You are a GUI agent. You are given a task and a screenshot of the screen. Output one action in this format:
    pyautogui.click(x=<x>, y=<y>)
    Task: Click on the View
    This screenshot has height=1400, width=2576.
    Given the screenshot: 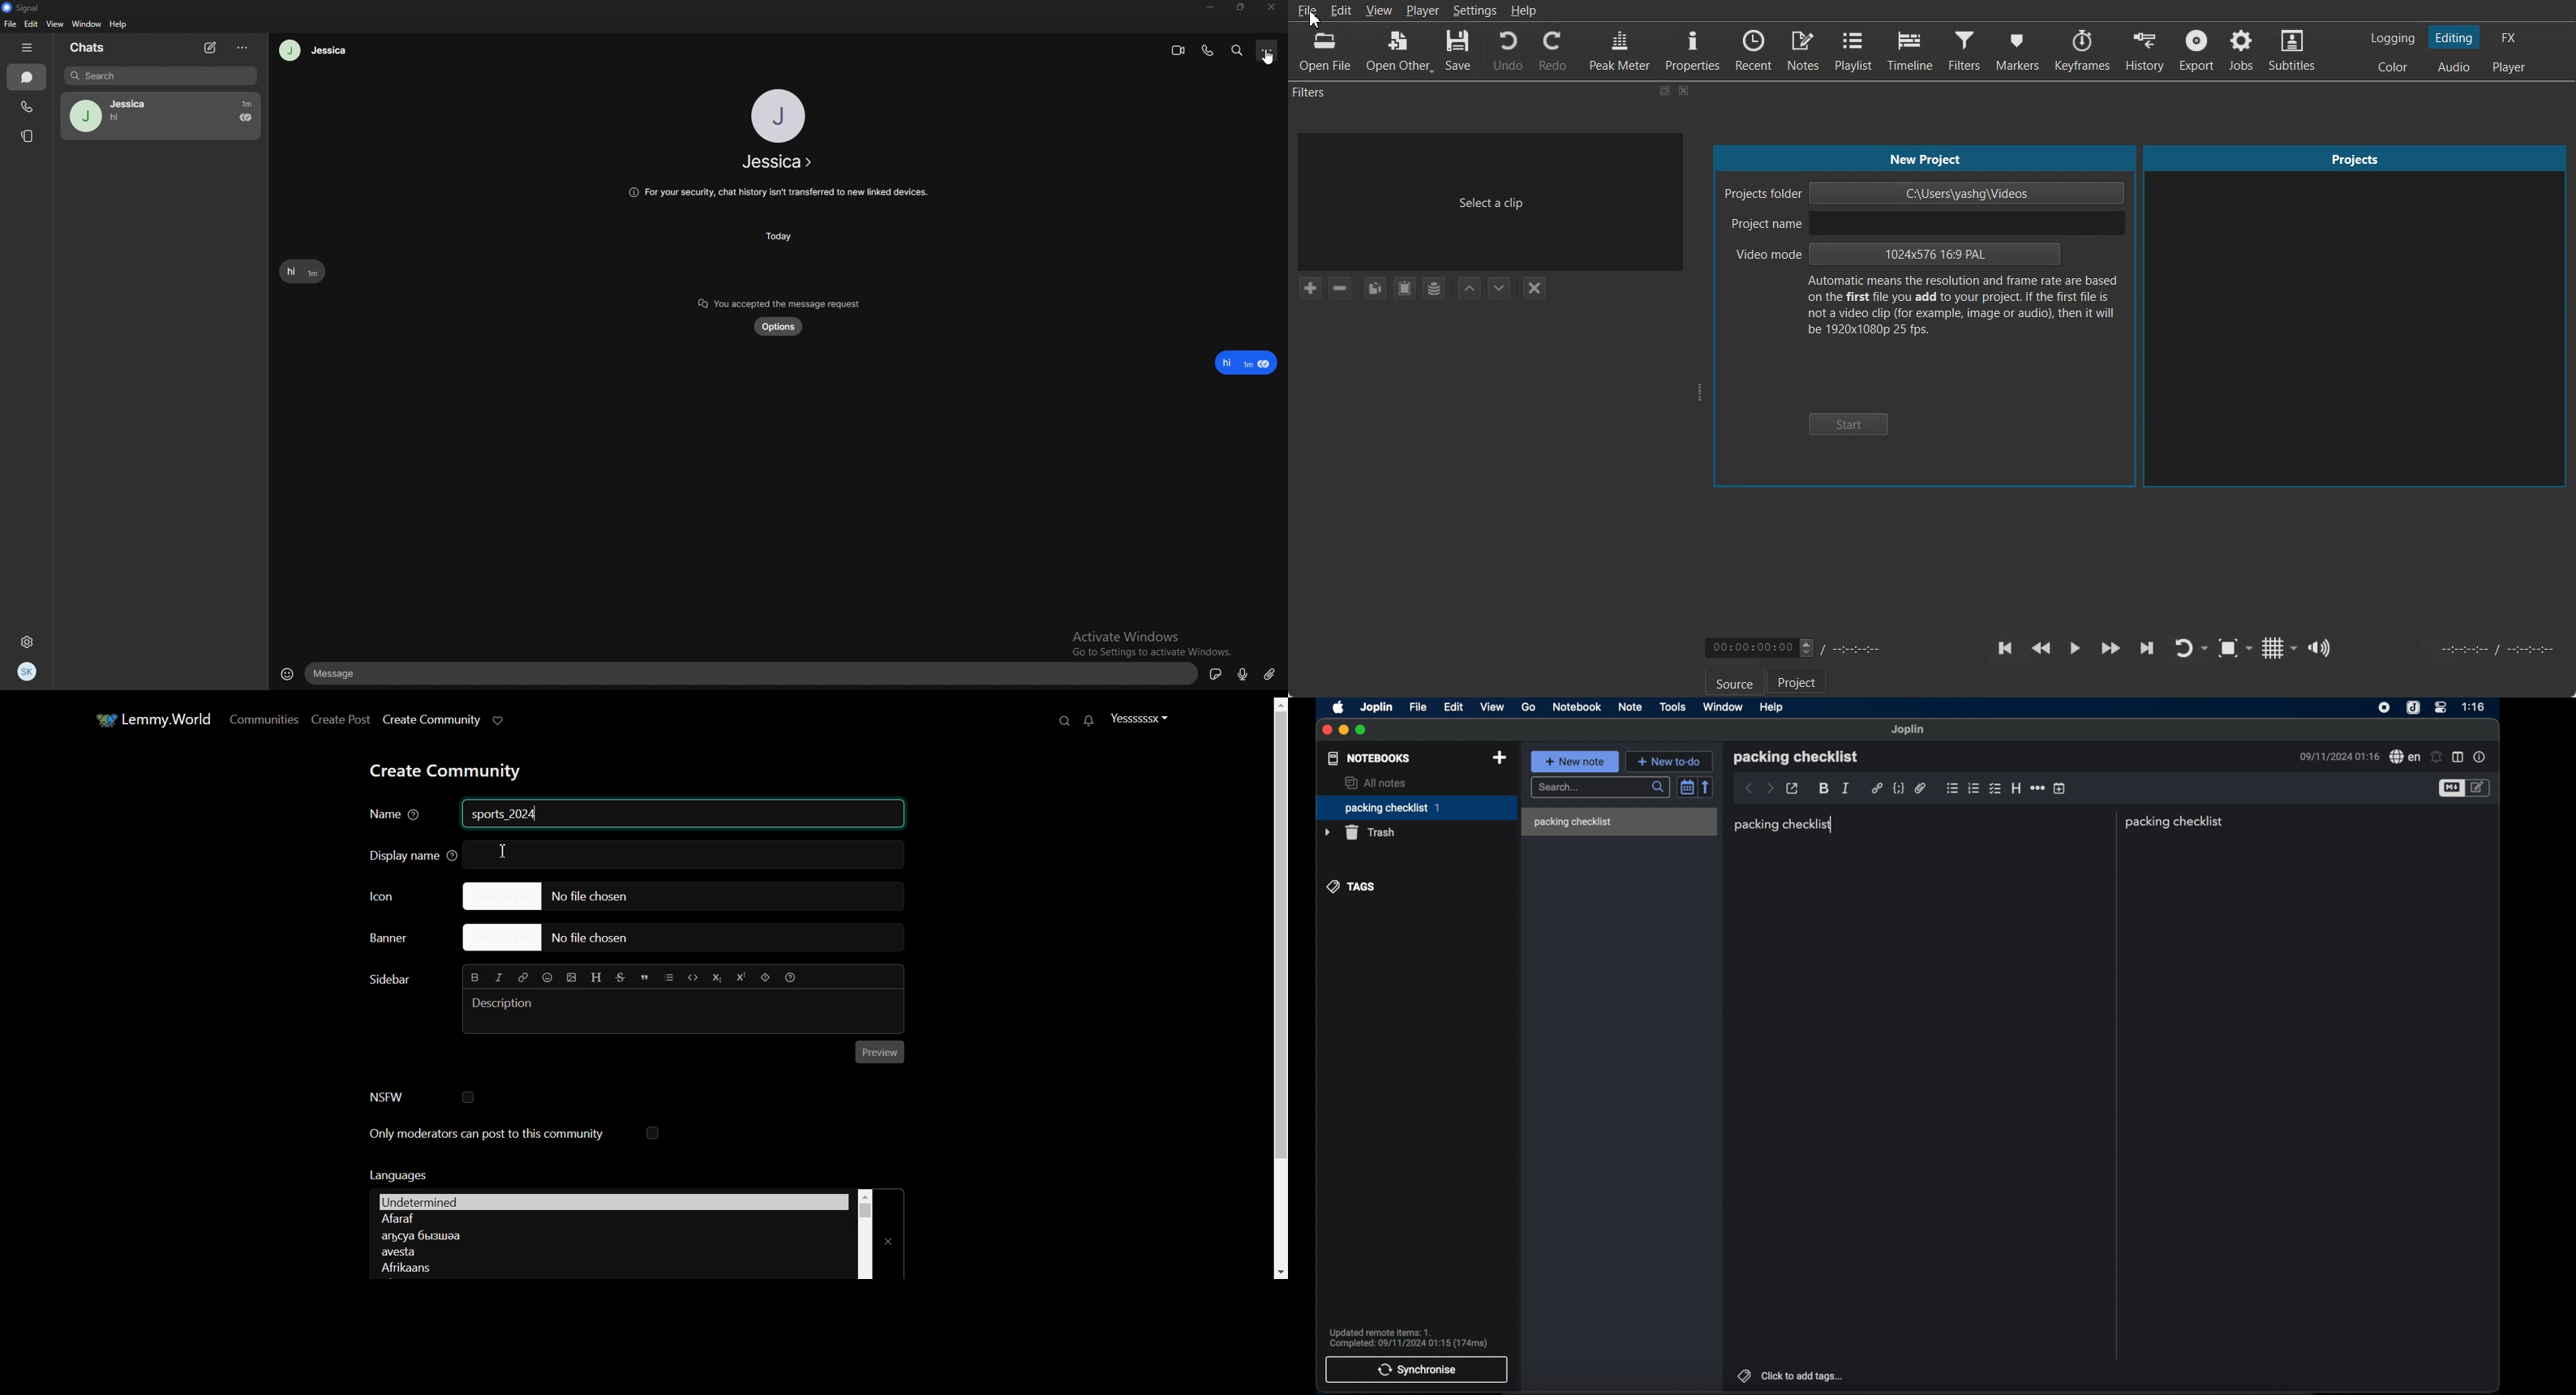 What is the action you would take?
    pyautogui.click(x=1378, y=10)
    